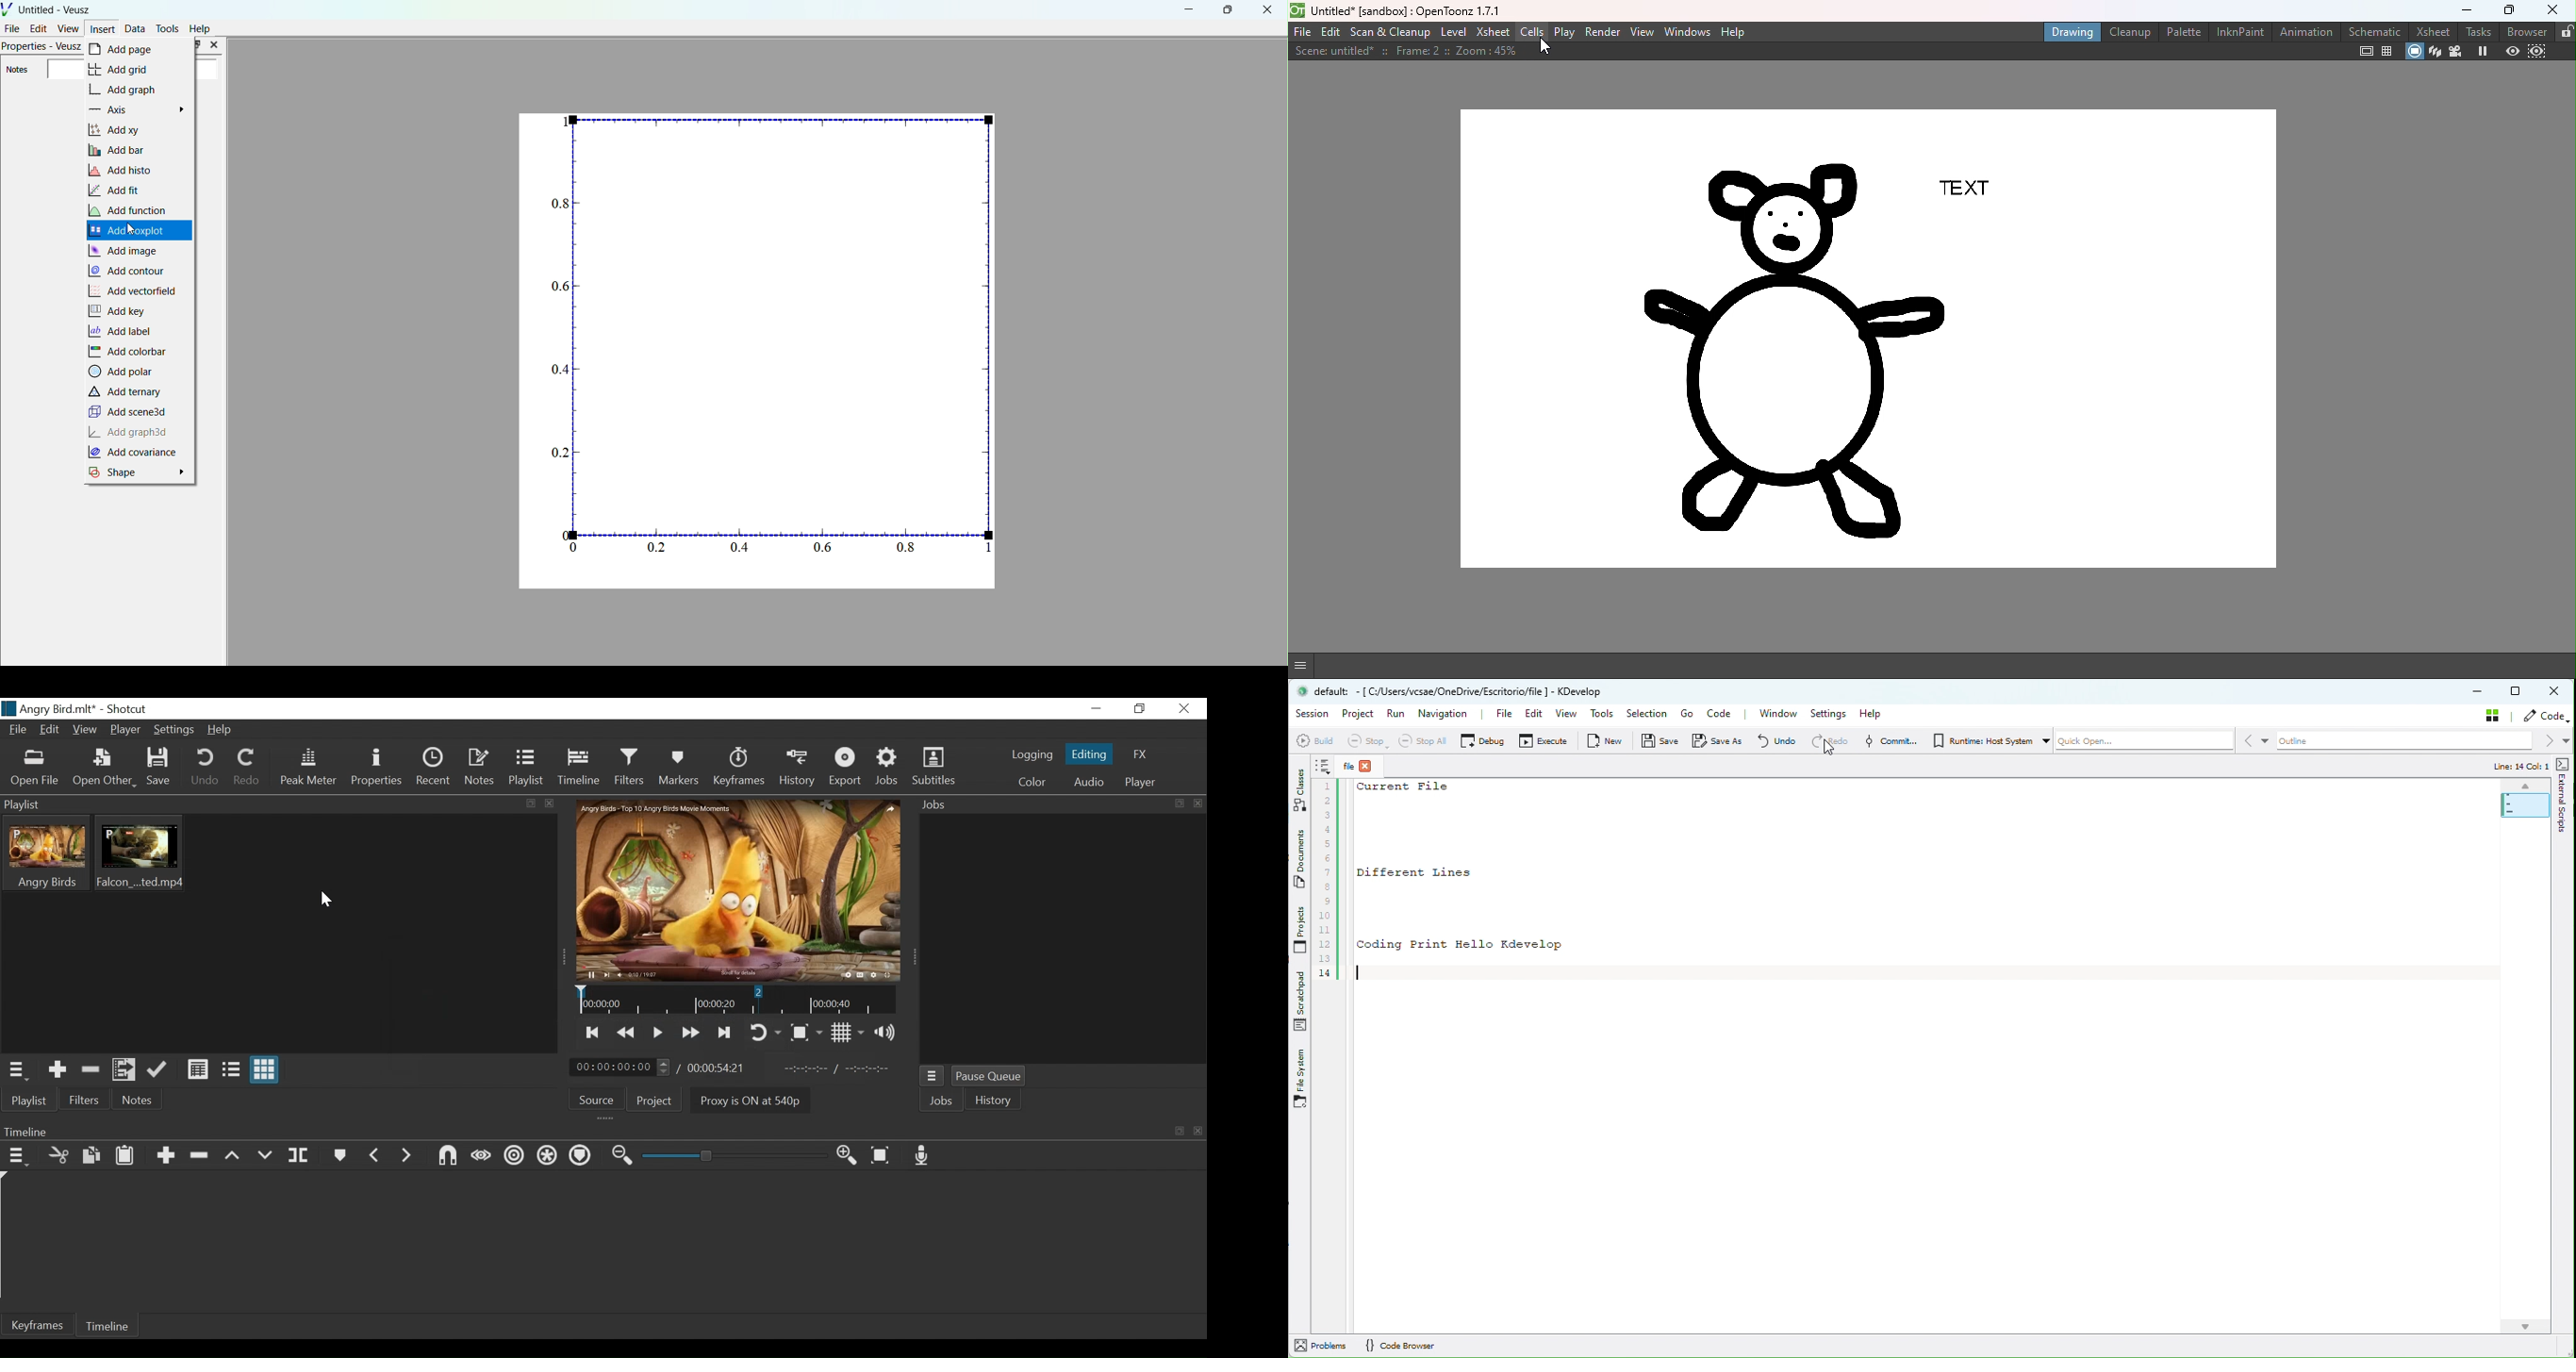  I want to click on Pause Queue, so click(989, 1077).